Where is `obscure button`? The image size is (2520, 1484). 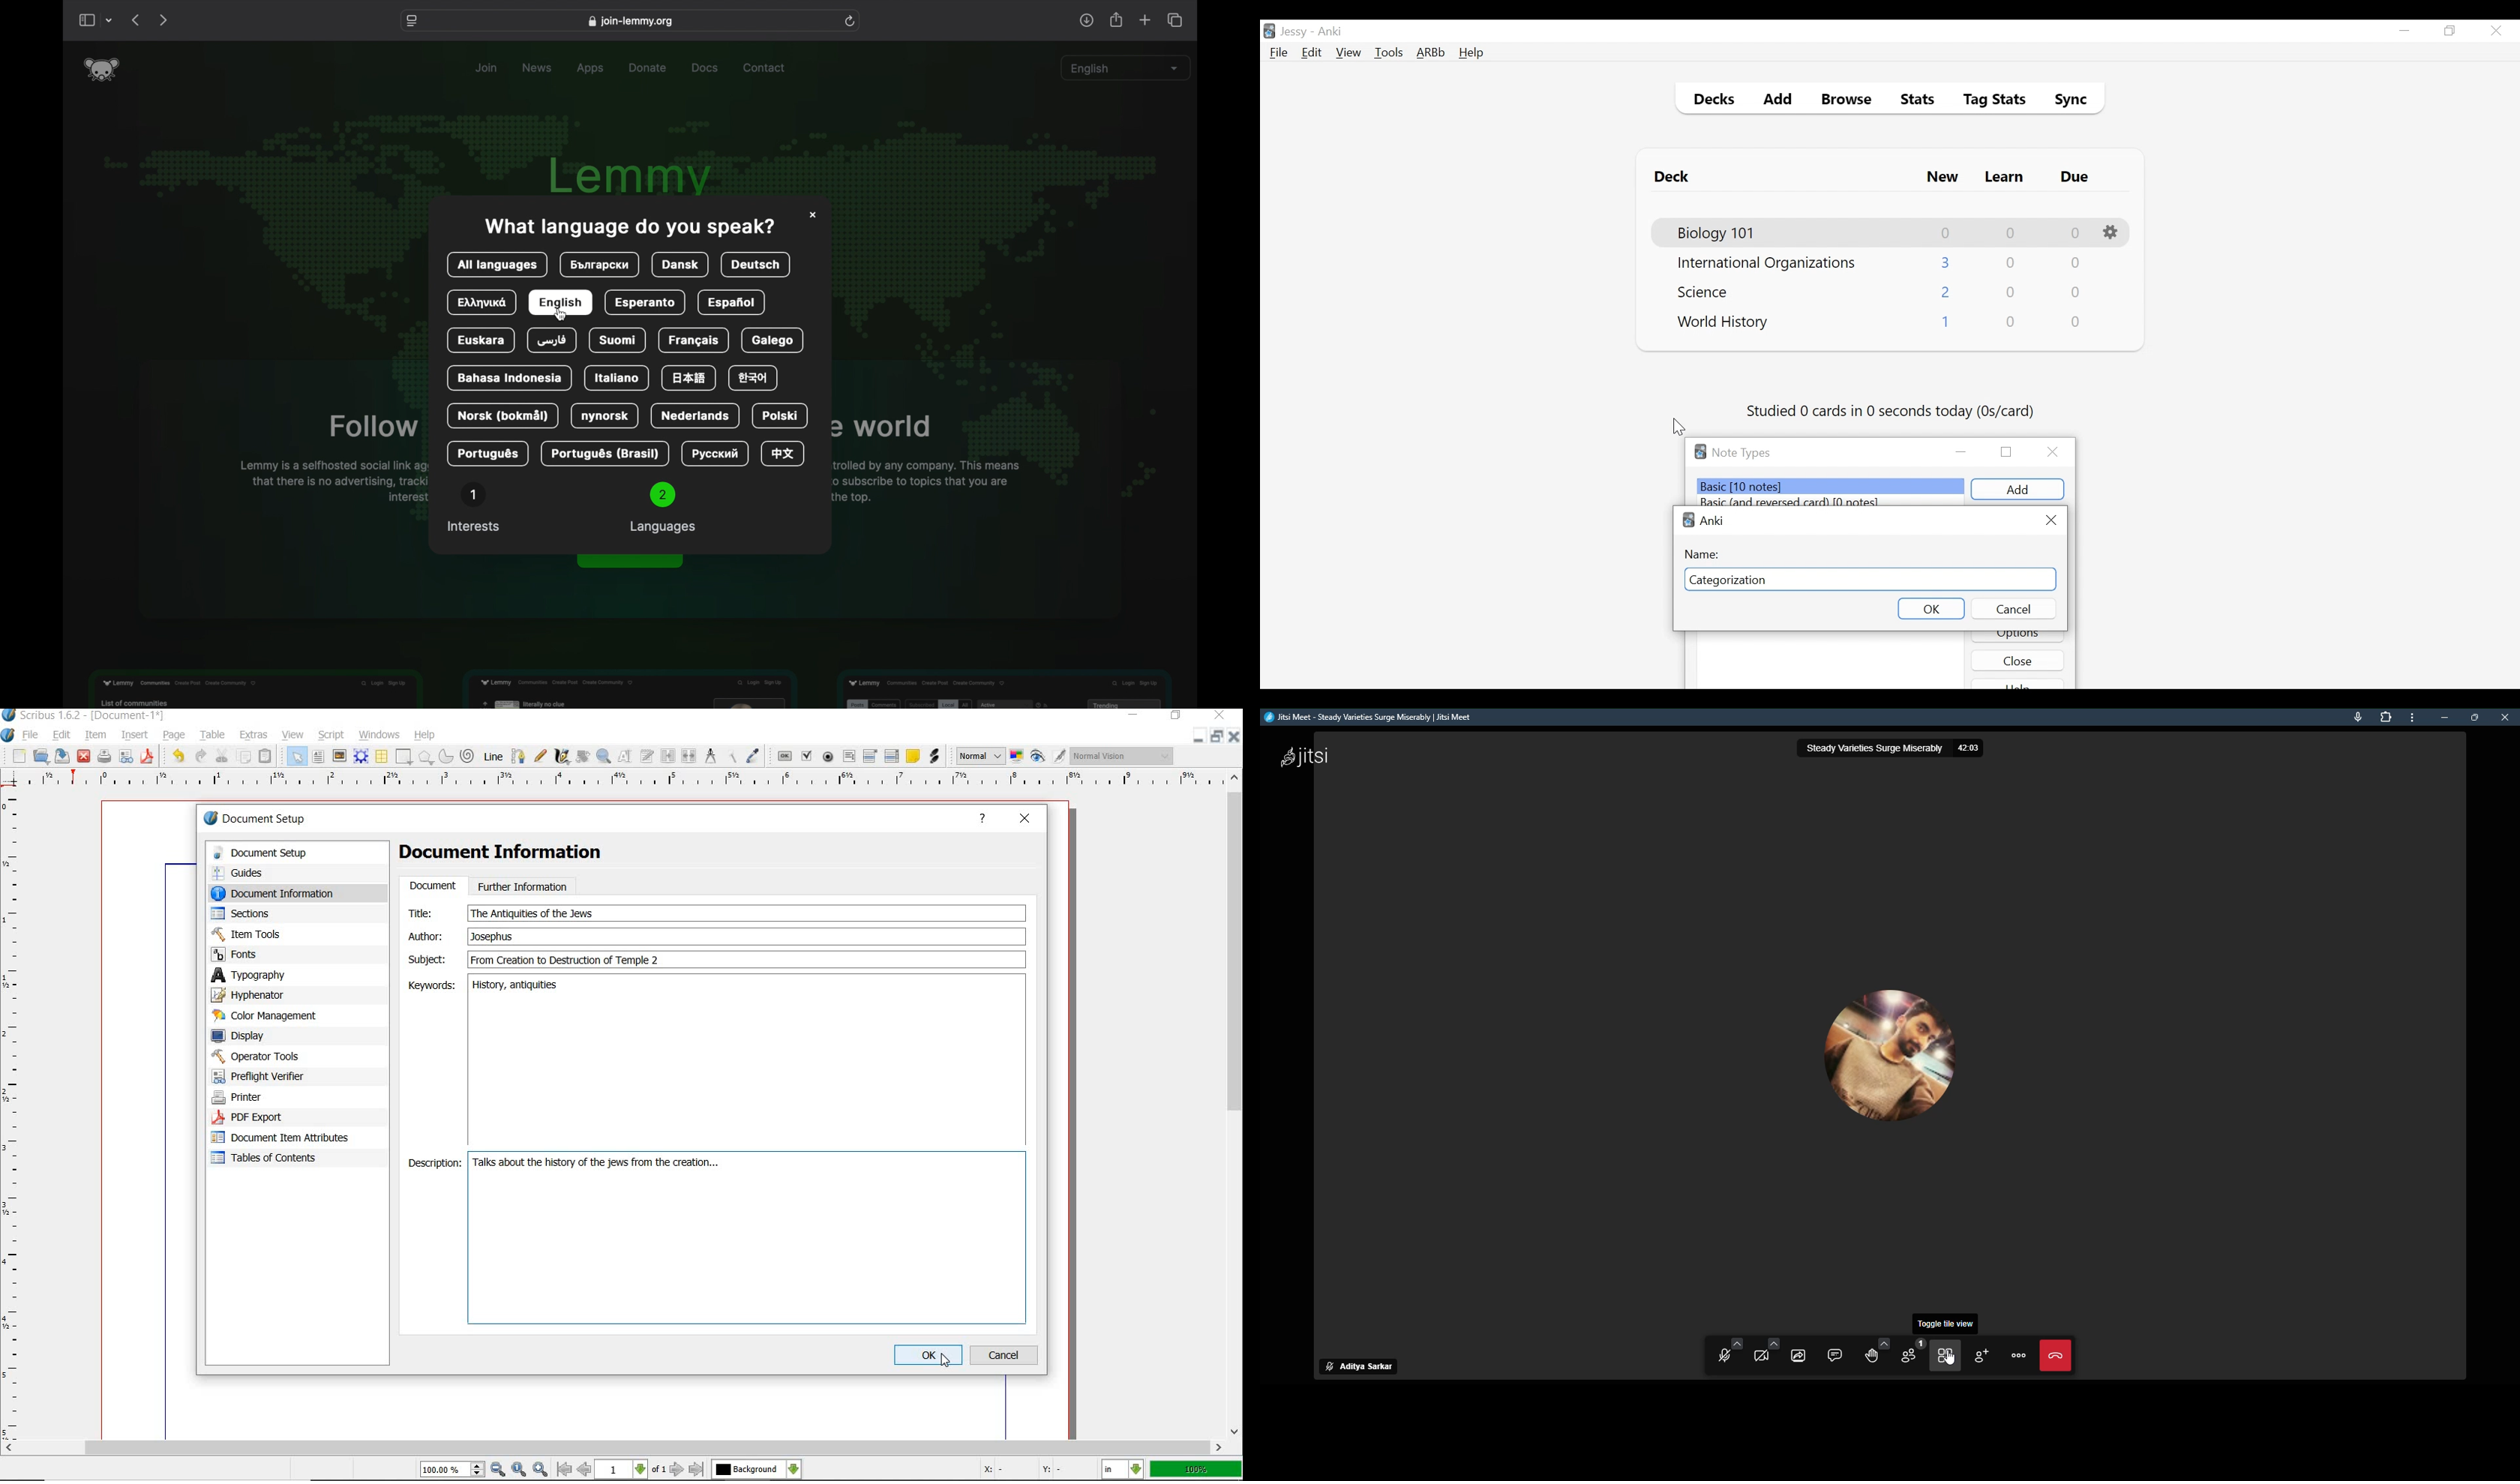
obscure button is located at coordinates (631, 562).